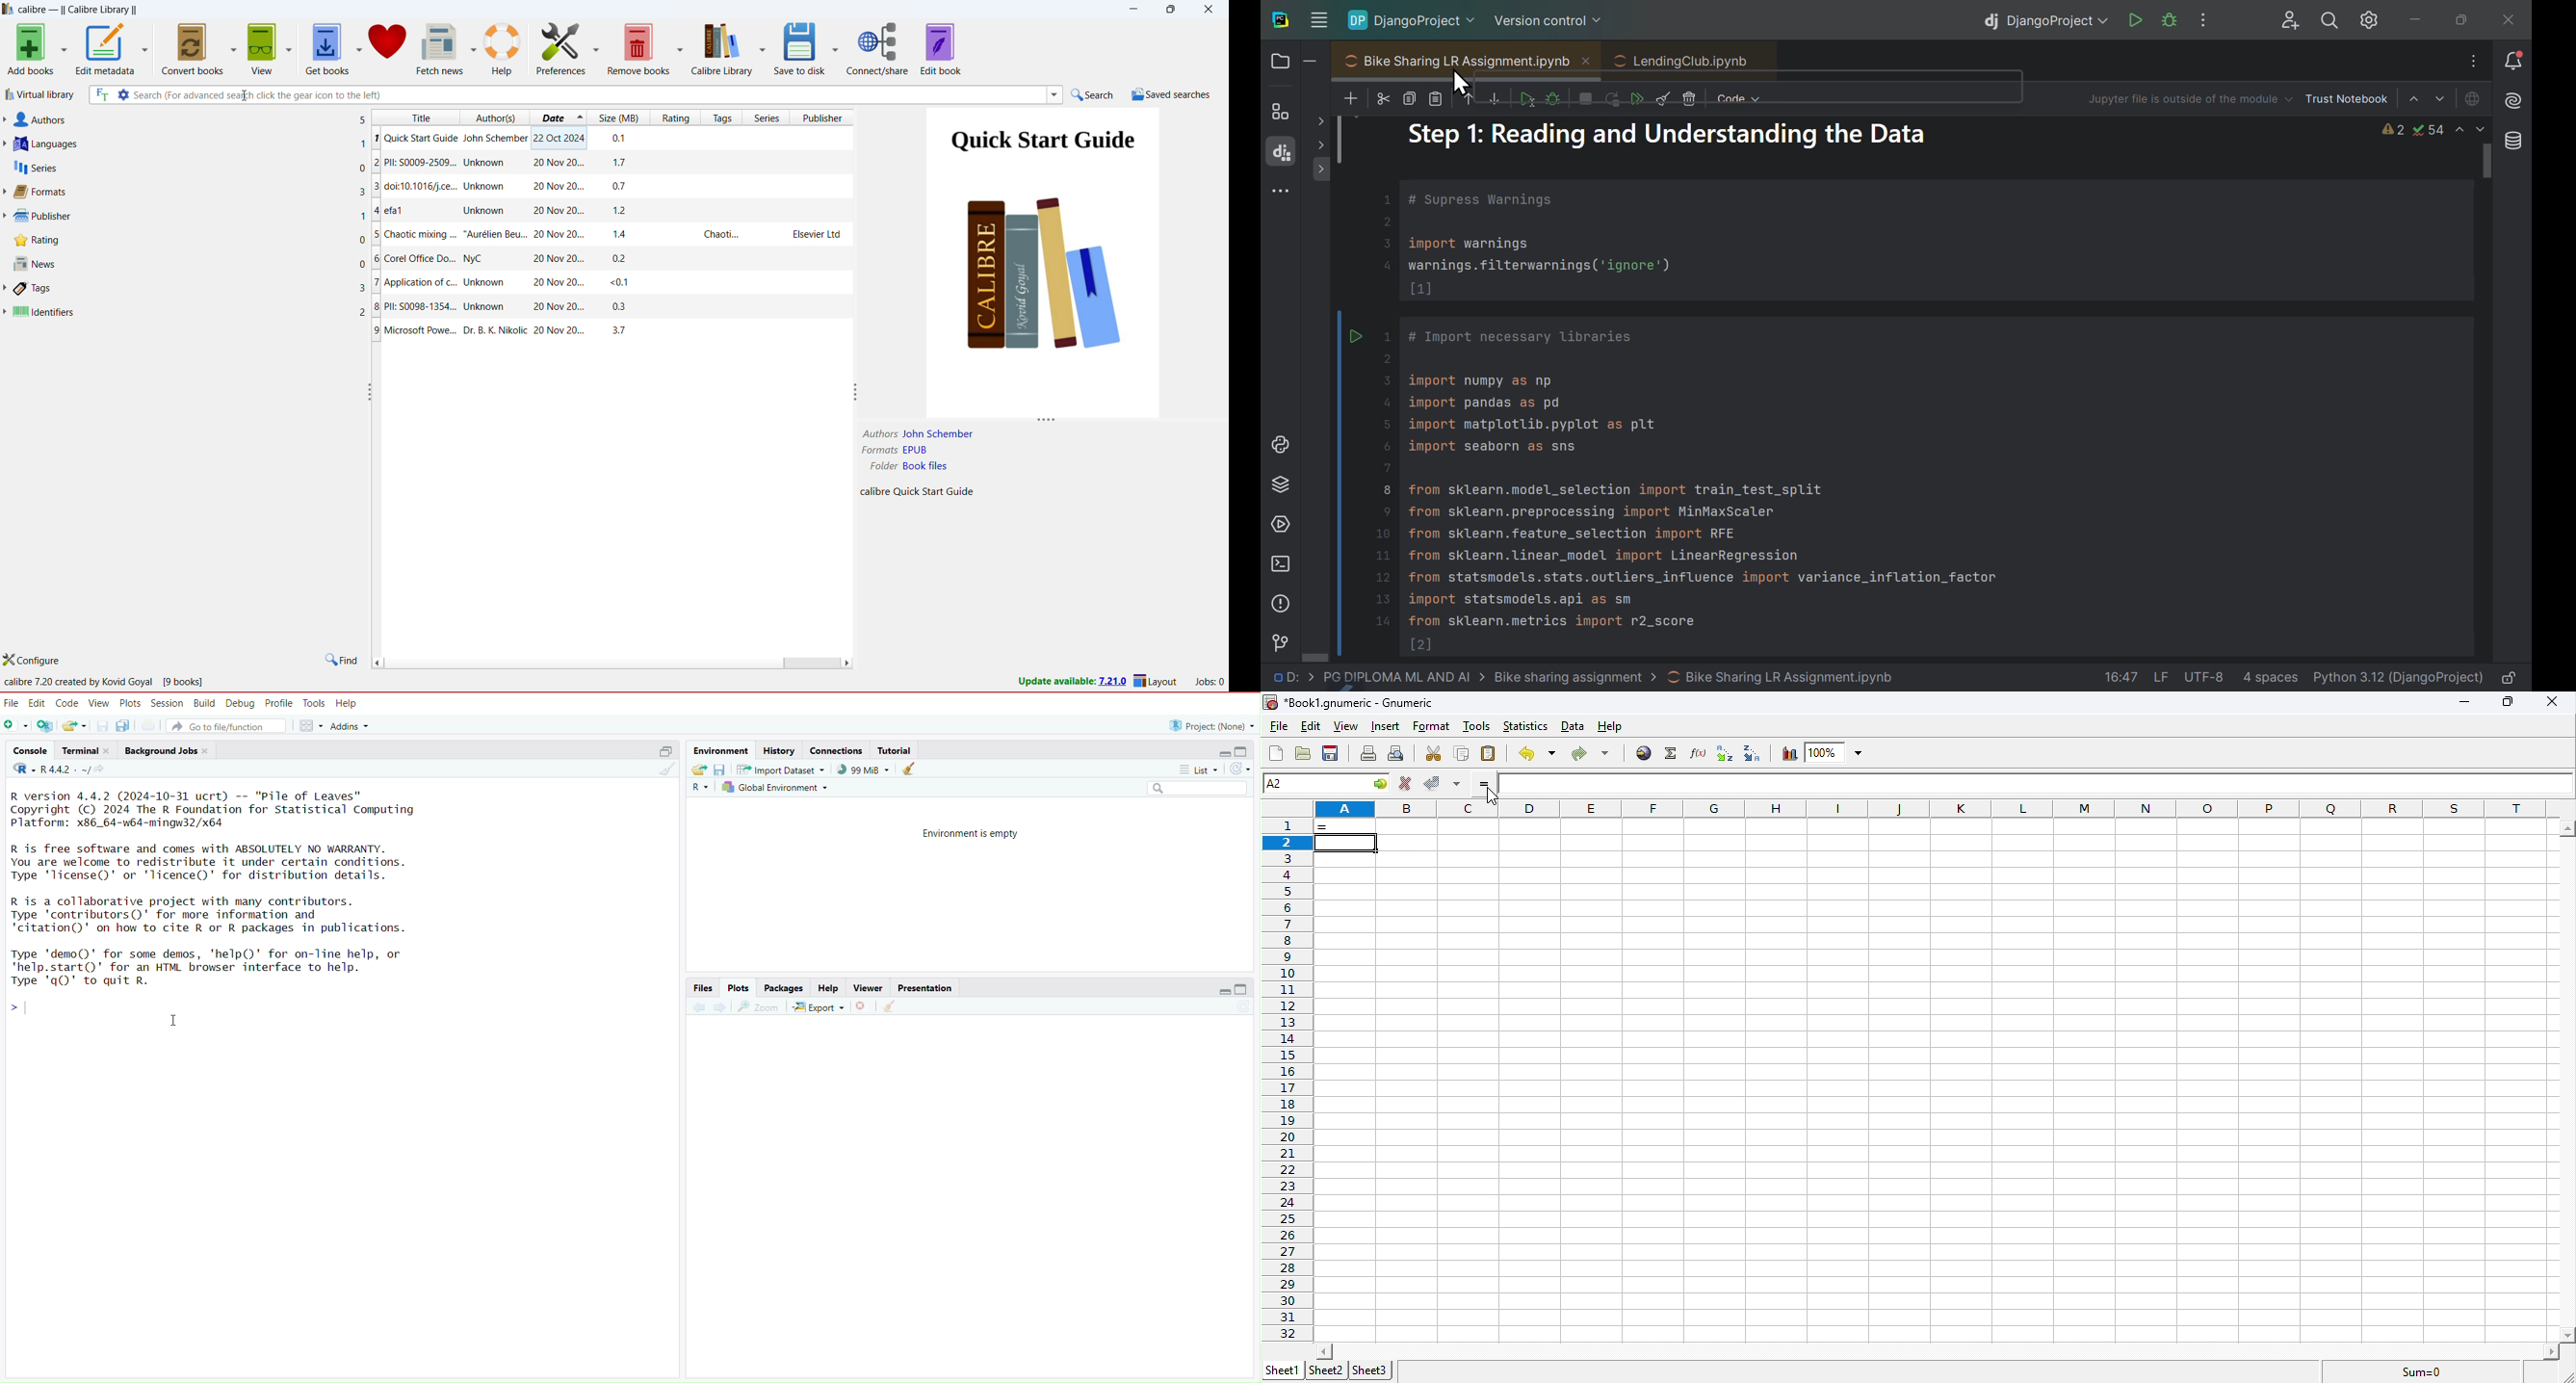 Image resolution: width=2576 pixels, height=1400 pixels. Describe the element at coordinates (826, 987) in the screenshot. I see `help` at that location.